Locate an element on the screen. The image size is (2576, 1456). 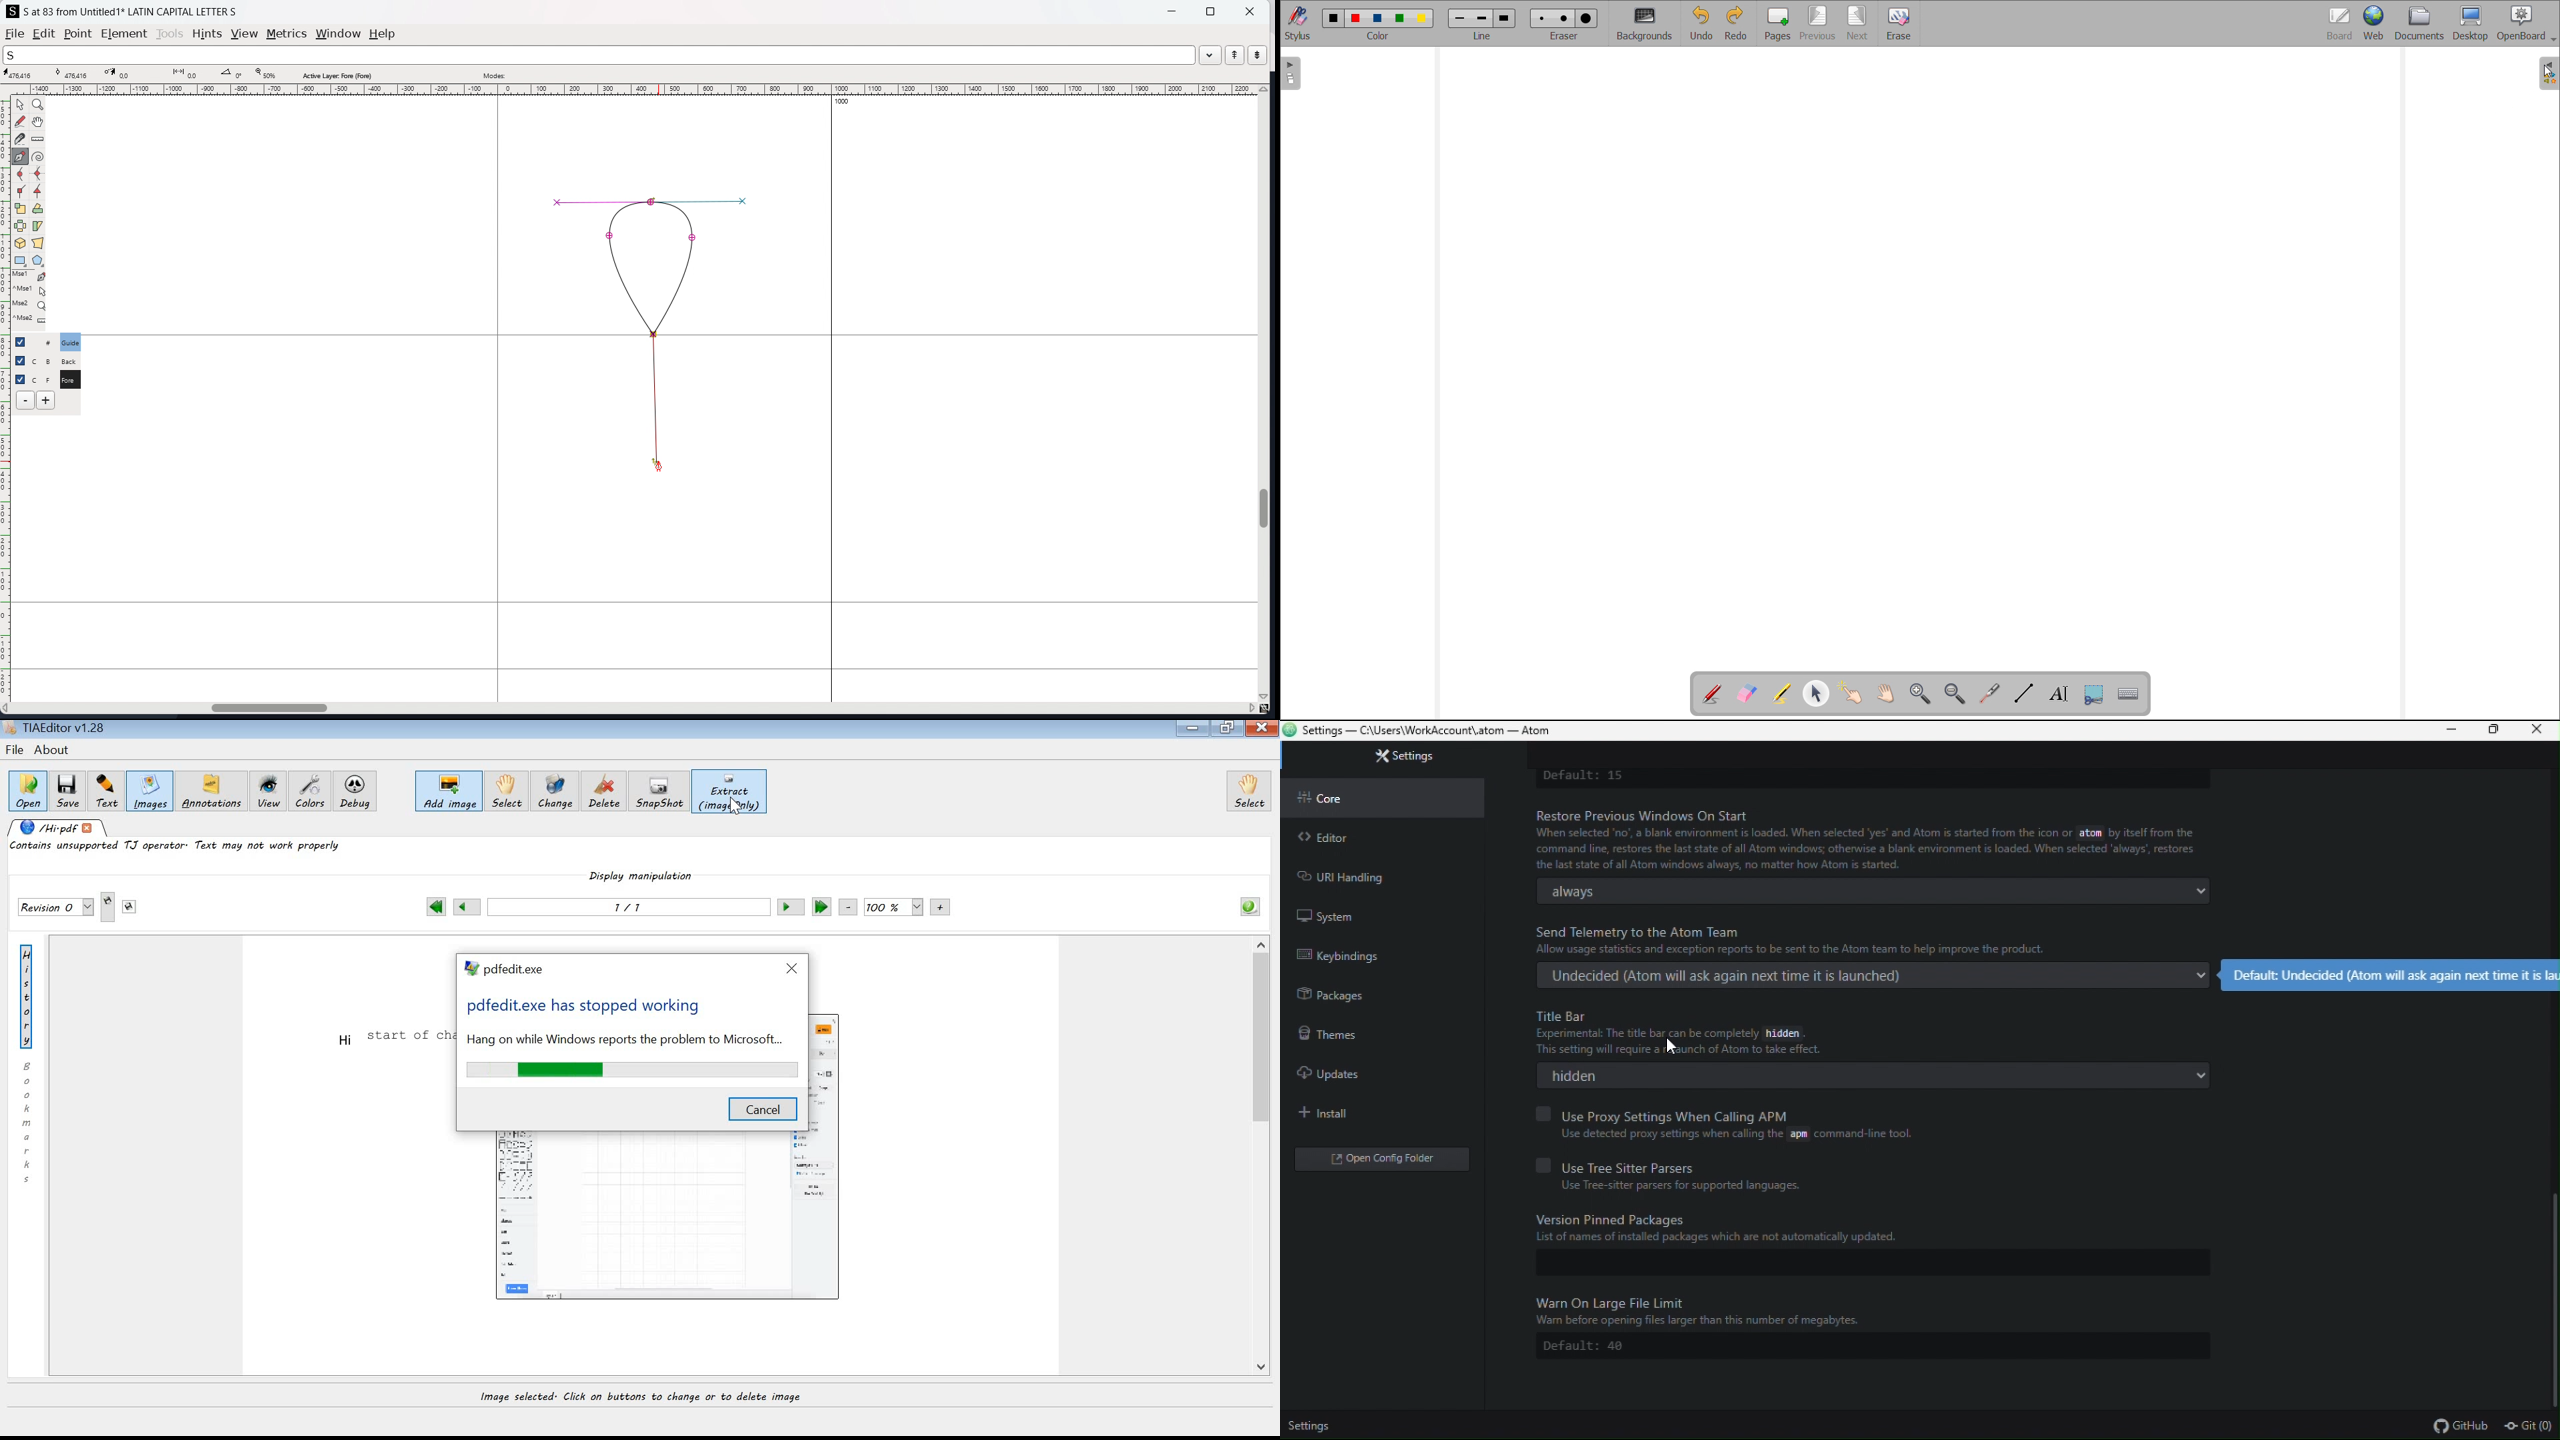
cut splines in two is located at coordinates (20, 139).